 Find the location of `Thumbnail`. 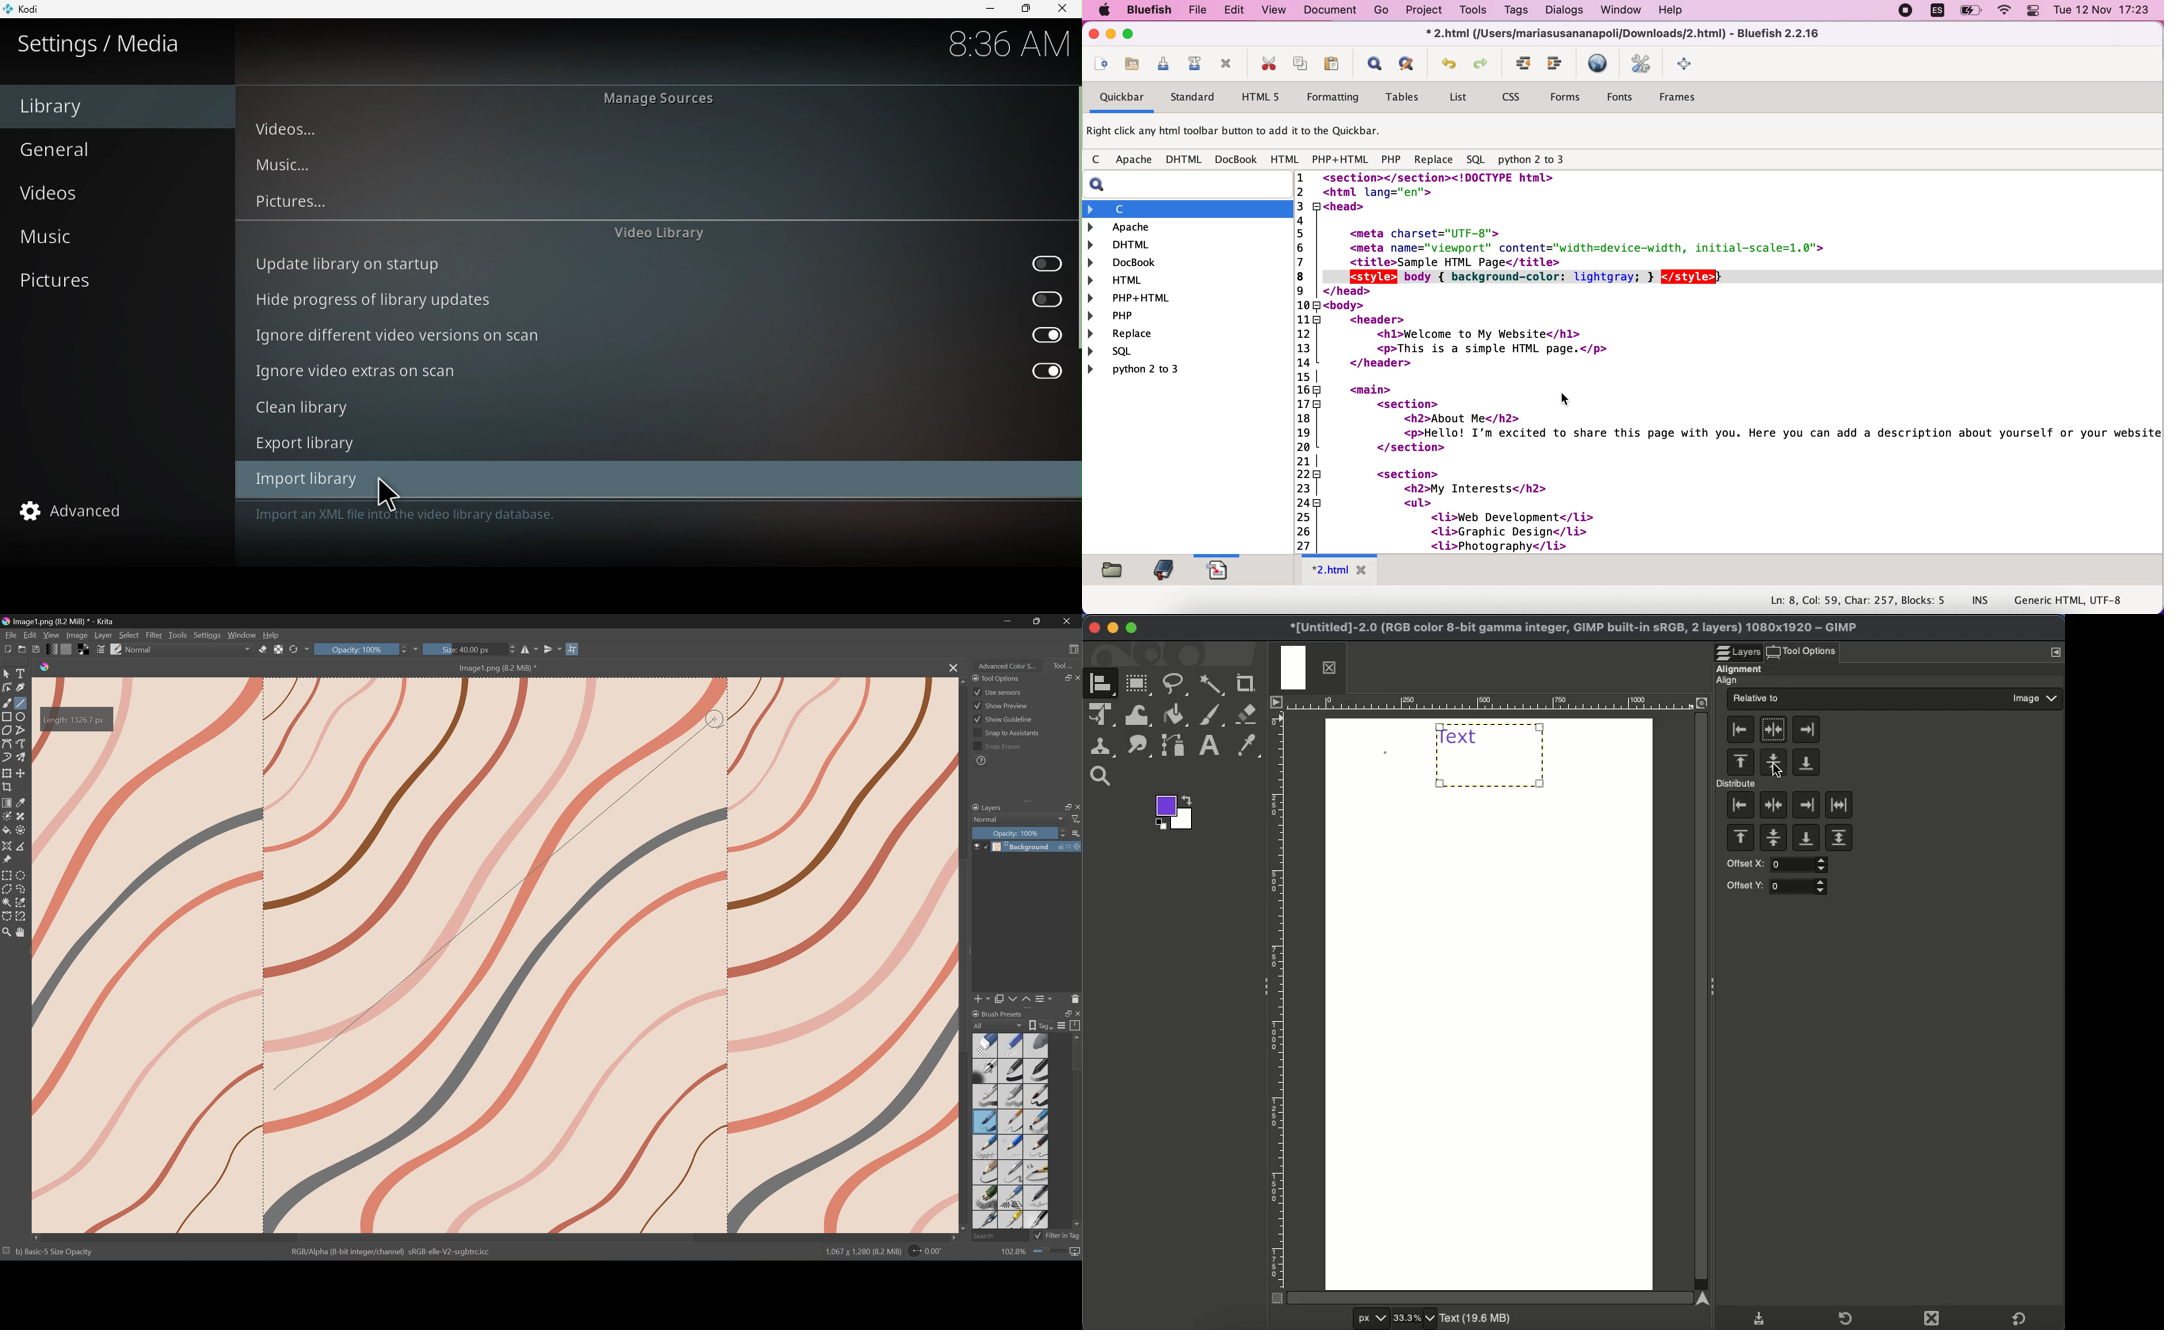

Thumbnail is located at coordinates (1075, 833).